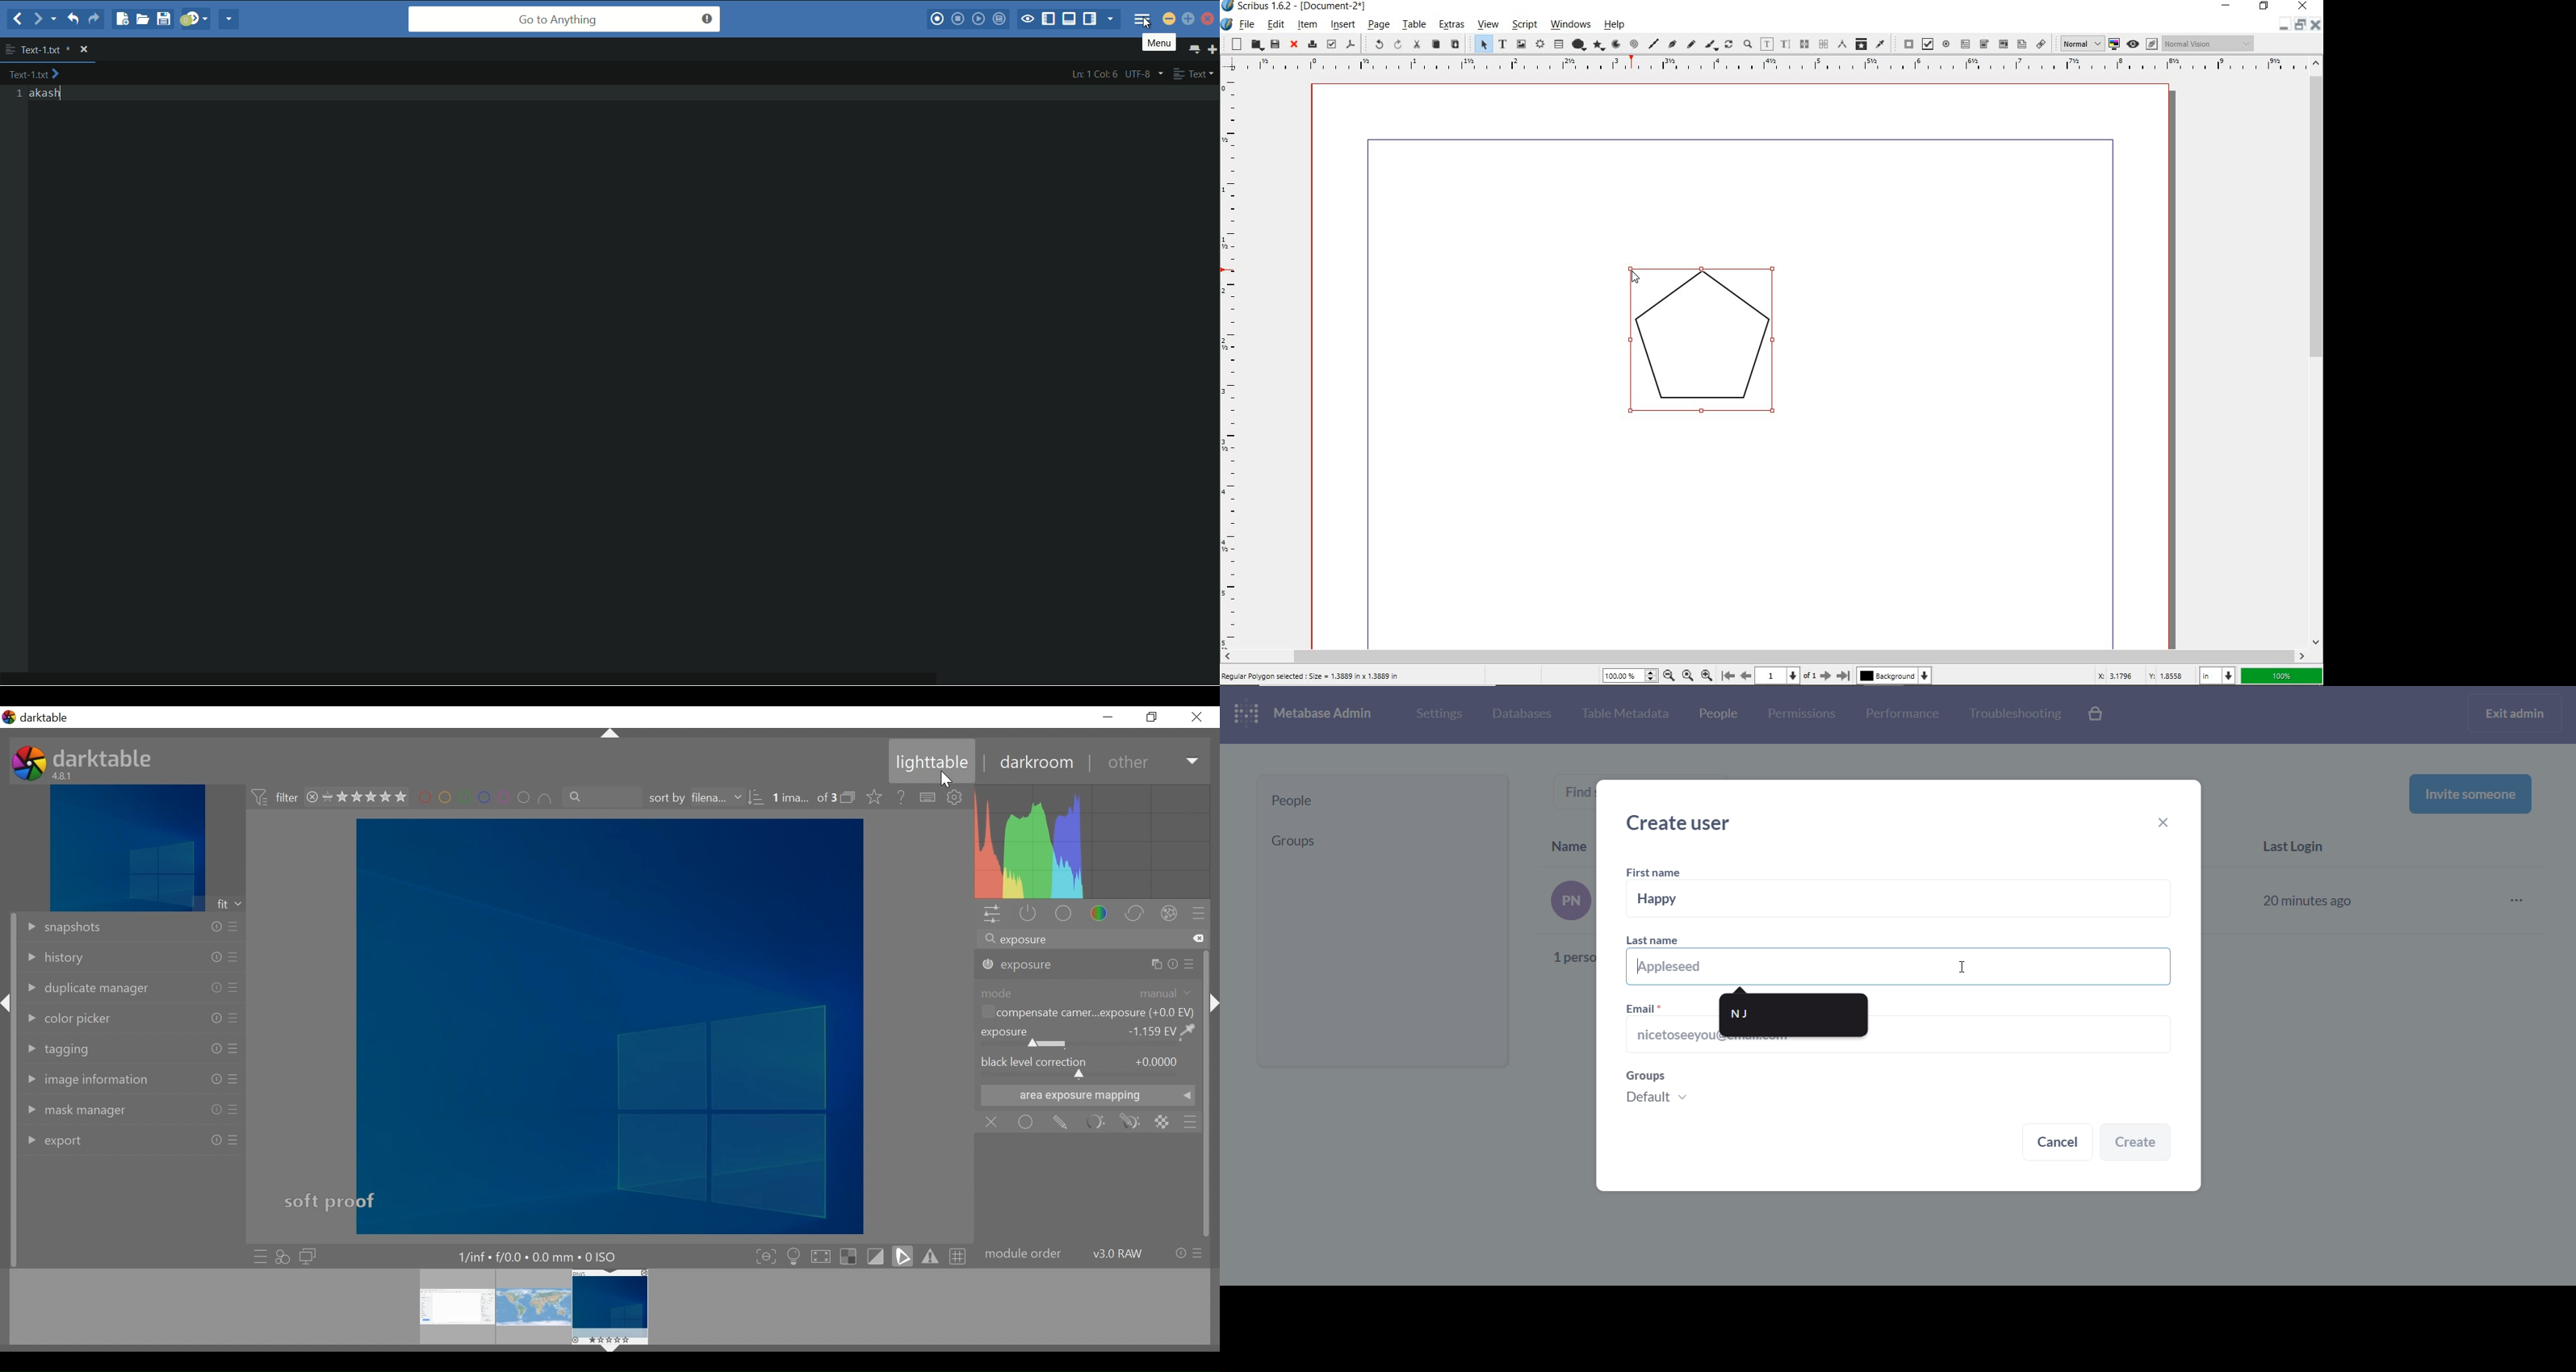  What do you see at coordinates (1691, 45) in the screenshot?
I see `freehand line` at bounding box center [1691, 45].